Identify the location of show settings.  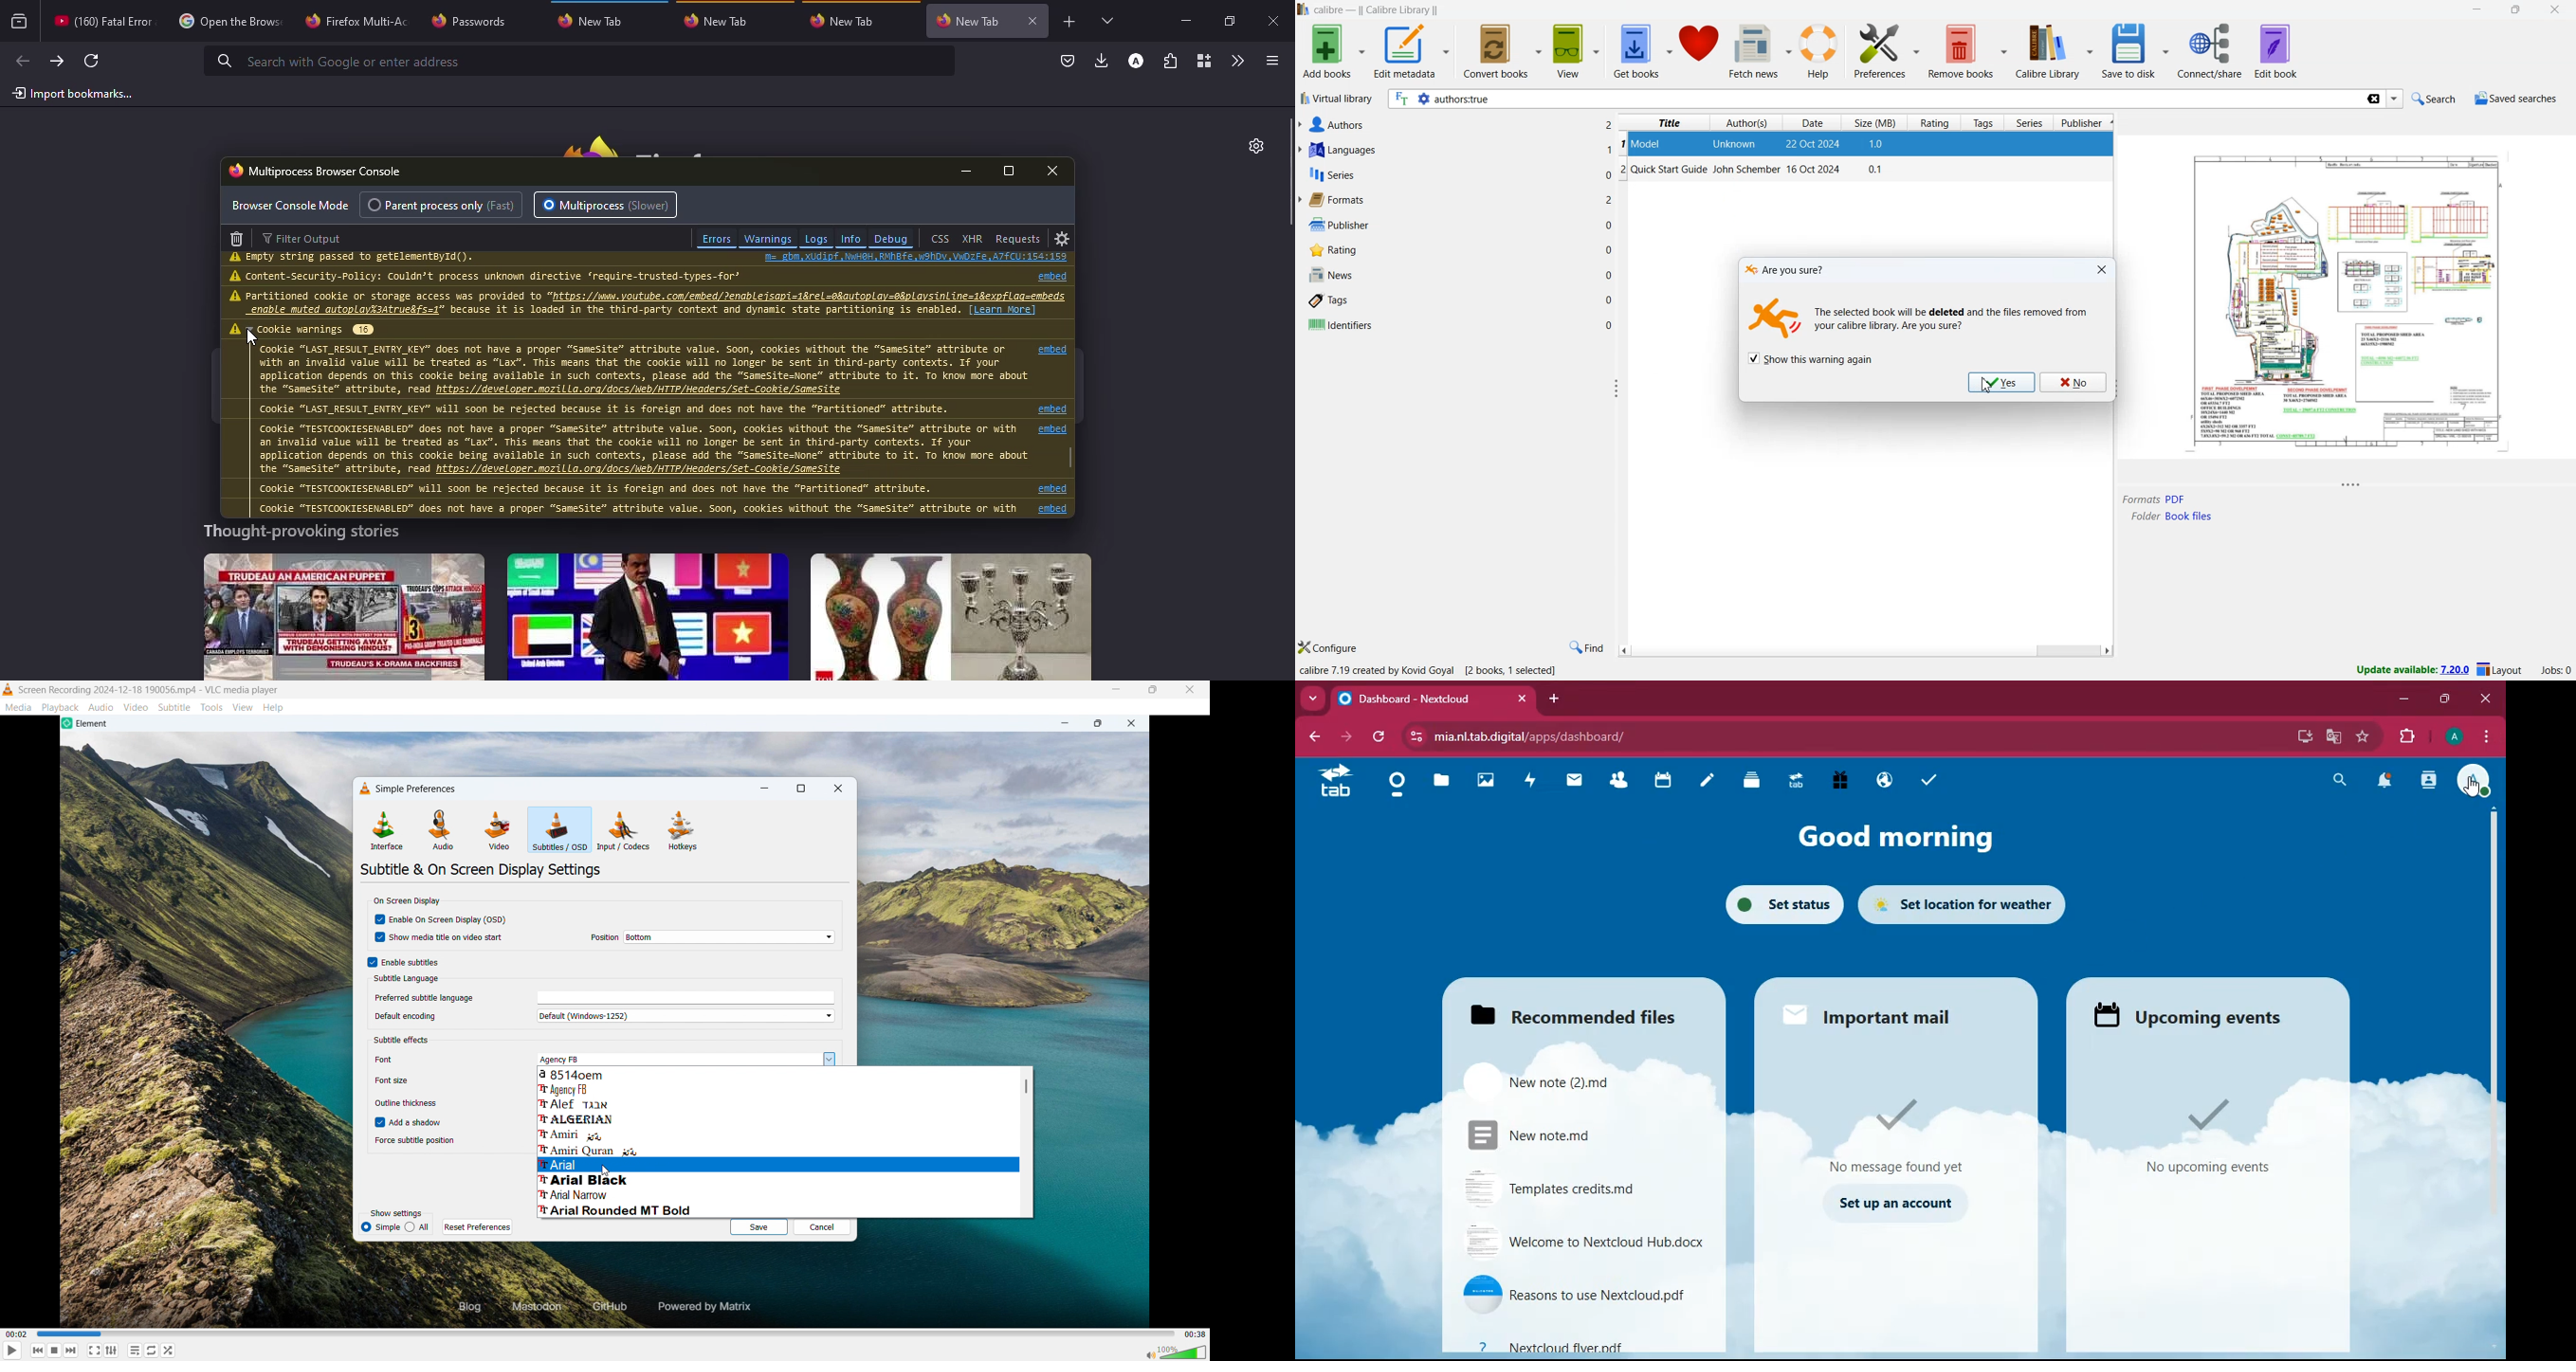
(396, 1214).